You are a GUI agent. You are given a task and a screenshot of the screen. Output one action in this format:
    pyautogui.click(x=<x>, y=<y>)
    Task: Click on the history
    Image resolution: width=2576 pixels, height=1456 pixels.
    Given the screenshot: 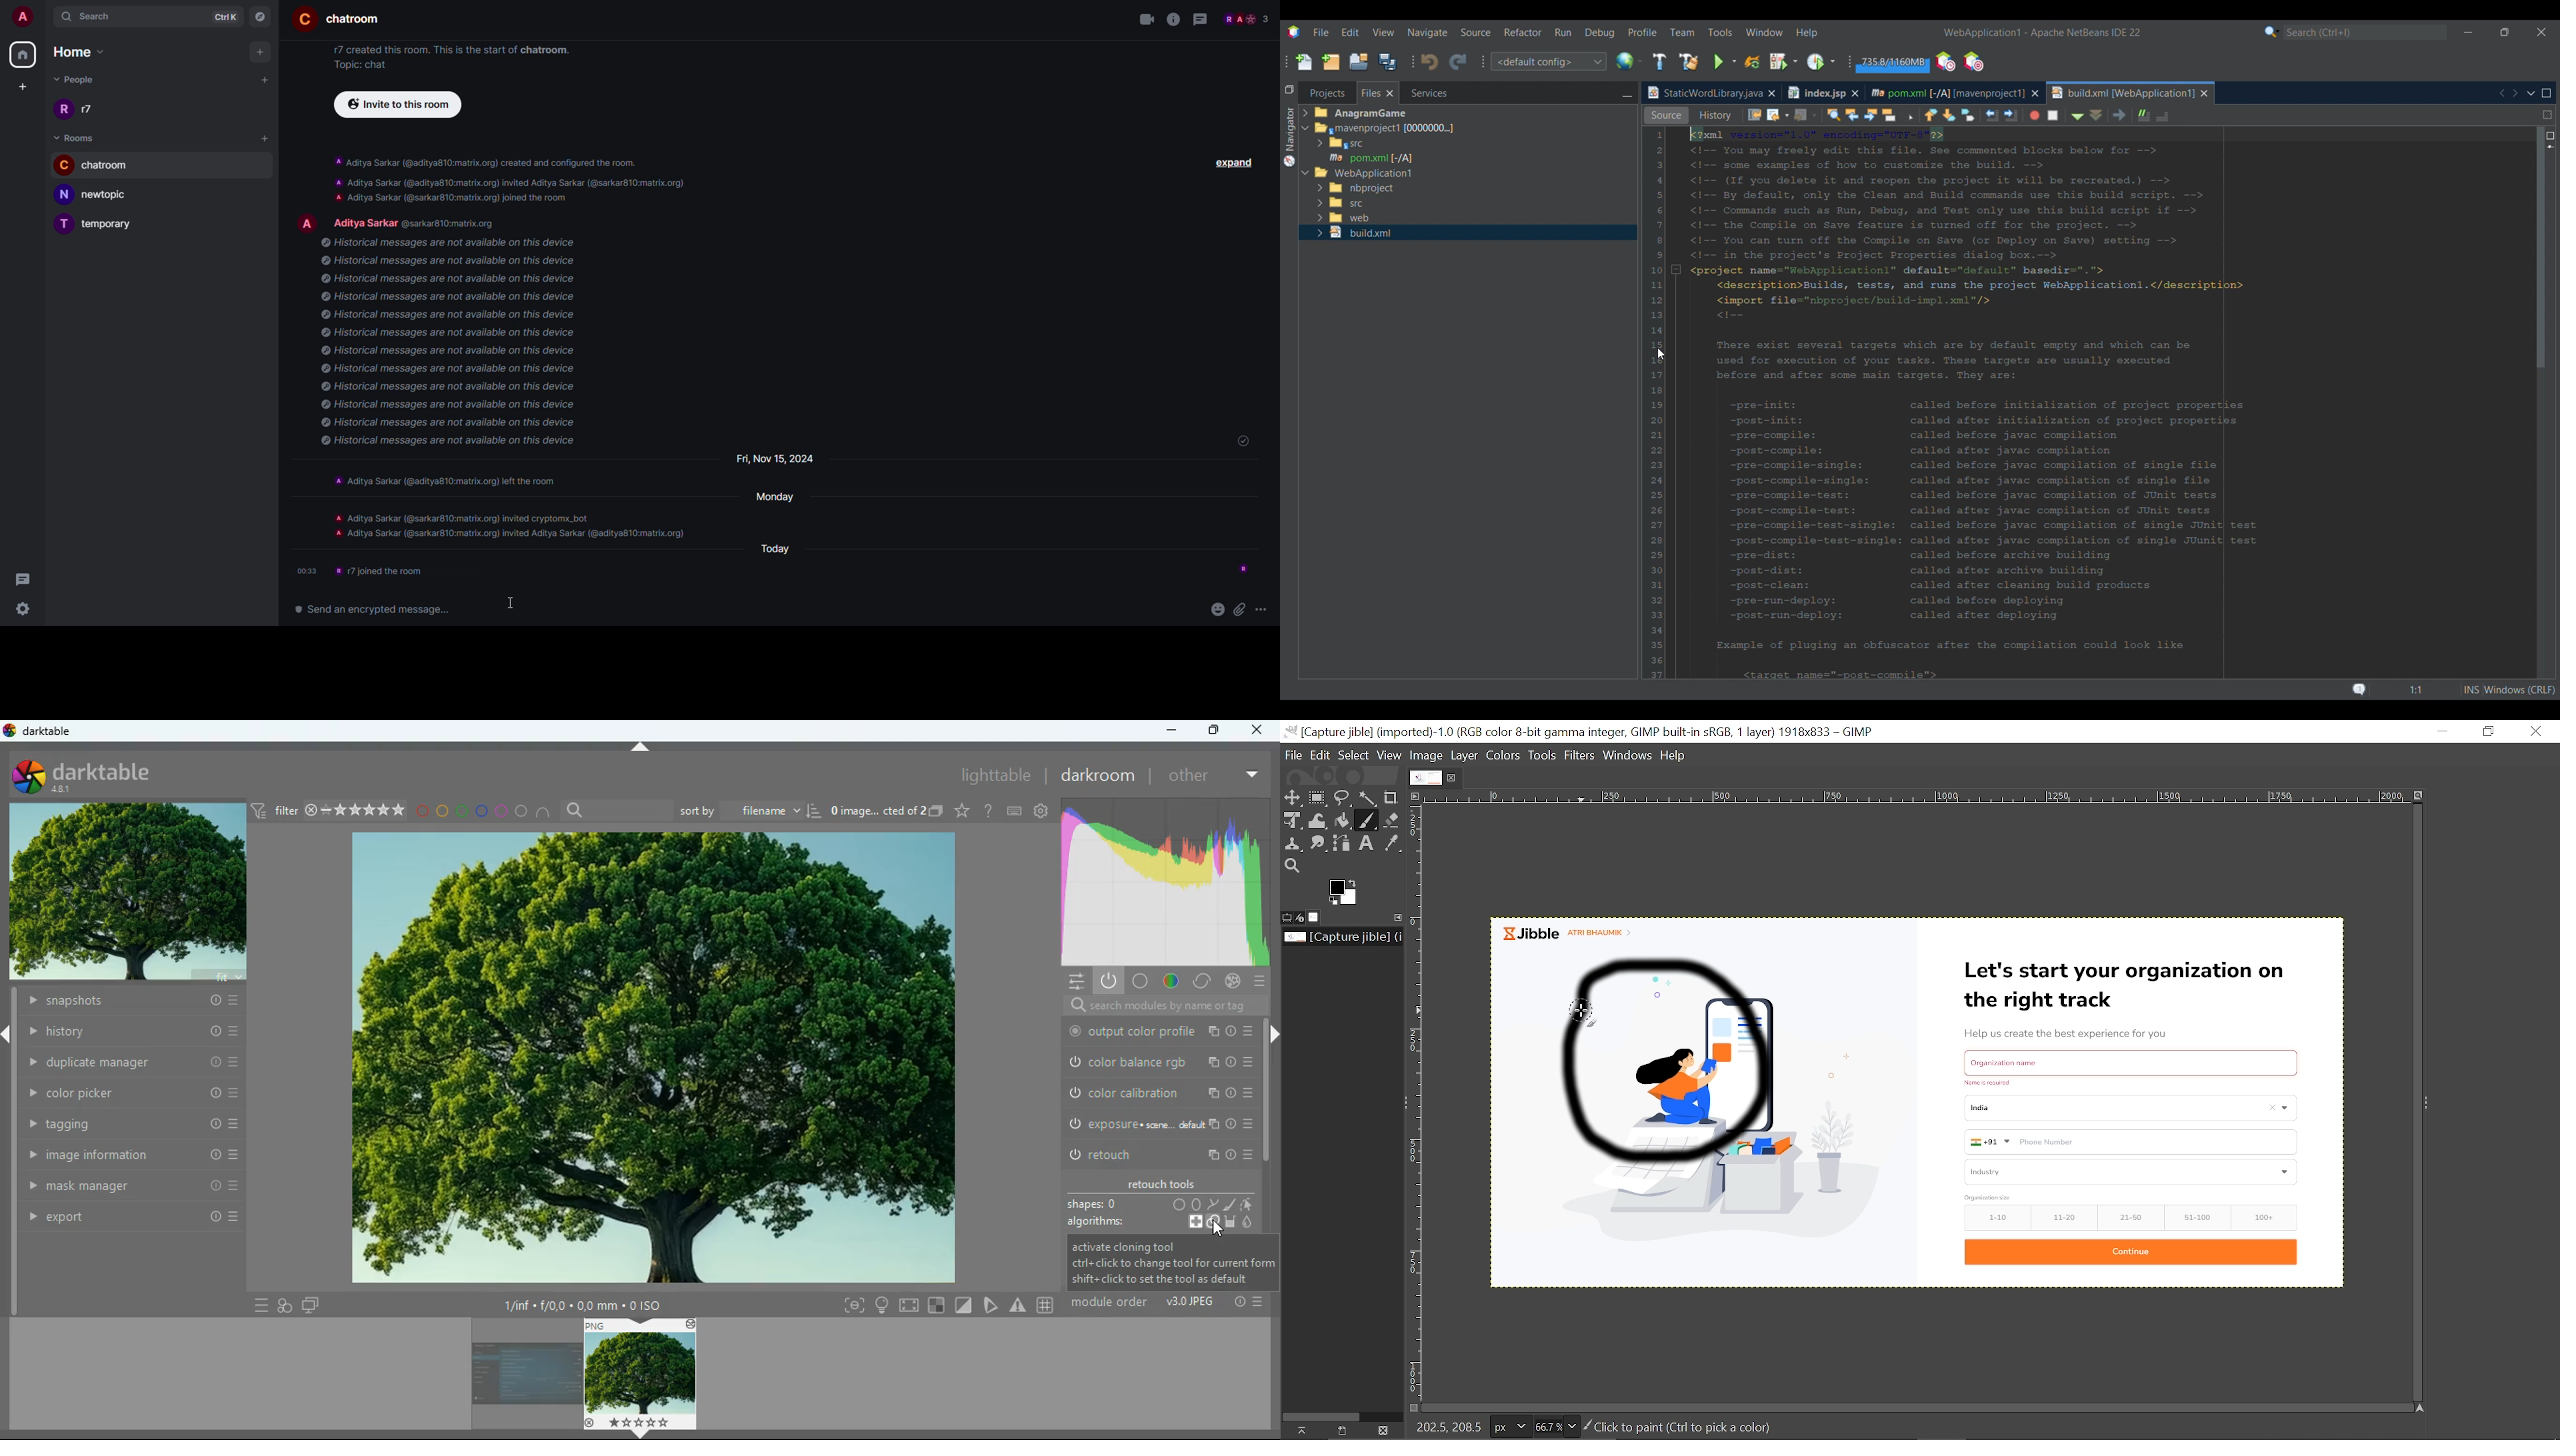 What is the action you would take?
    pyautogui.click(x=136, y=1031)
    